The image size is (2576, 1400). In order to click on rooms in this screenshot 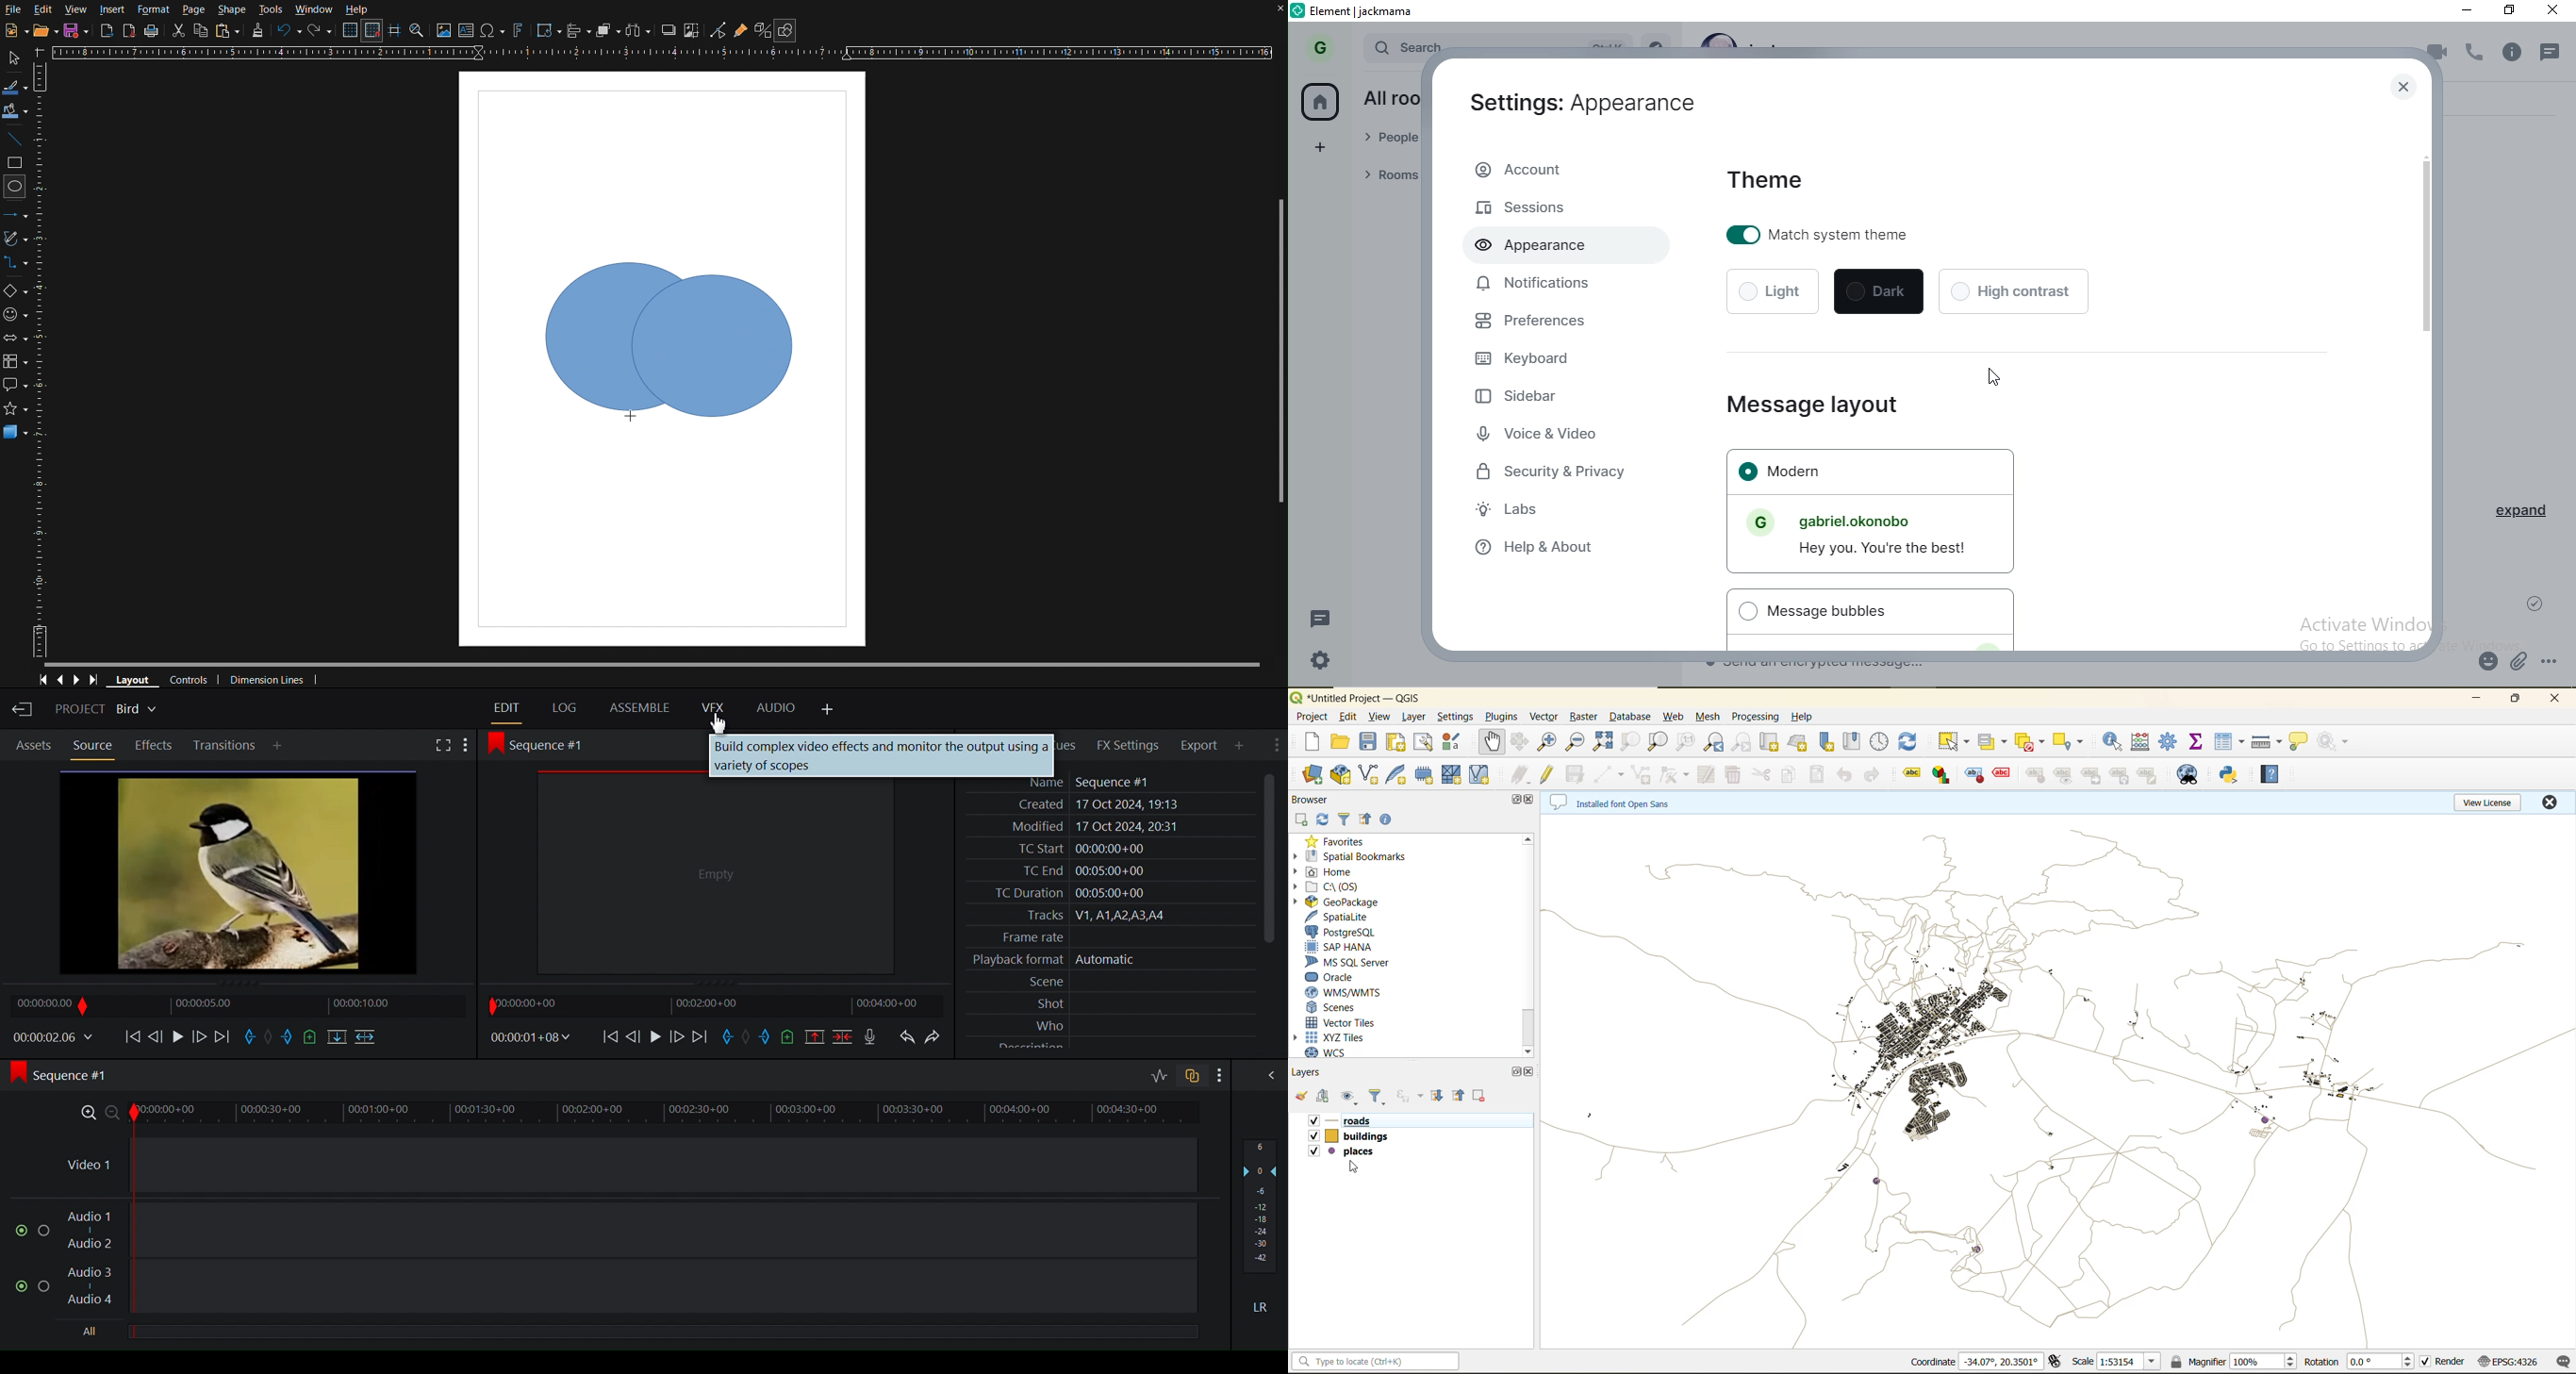, I will do `click(1387, 176)`.